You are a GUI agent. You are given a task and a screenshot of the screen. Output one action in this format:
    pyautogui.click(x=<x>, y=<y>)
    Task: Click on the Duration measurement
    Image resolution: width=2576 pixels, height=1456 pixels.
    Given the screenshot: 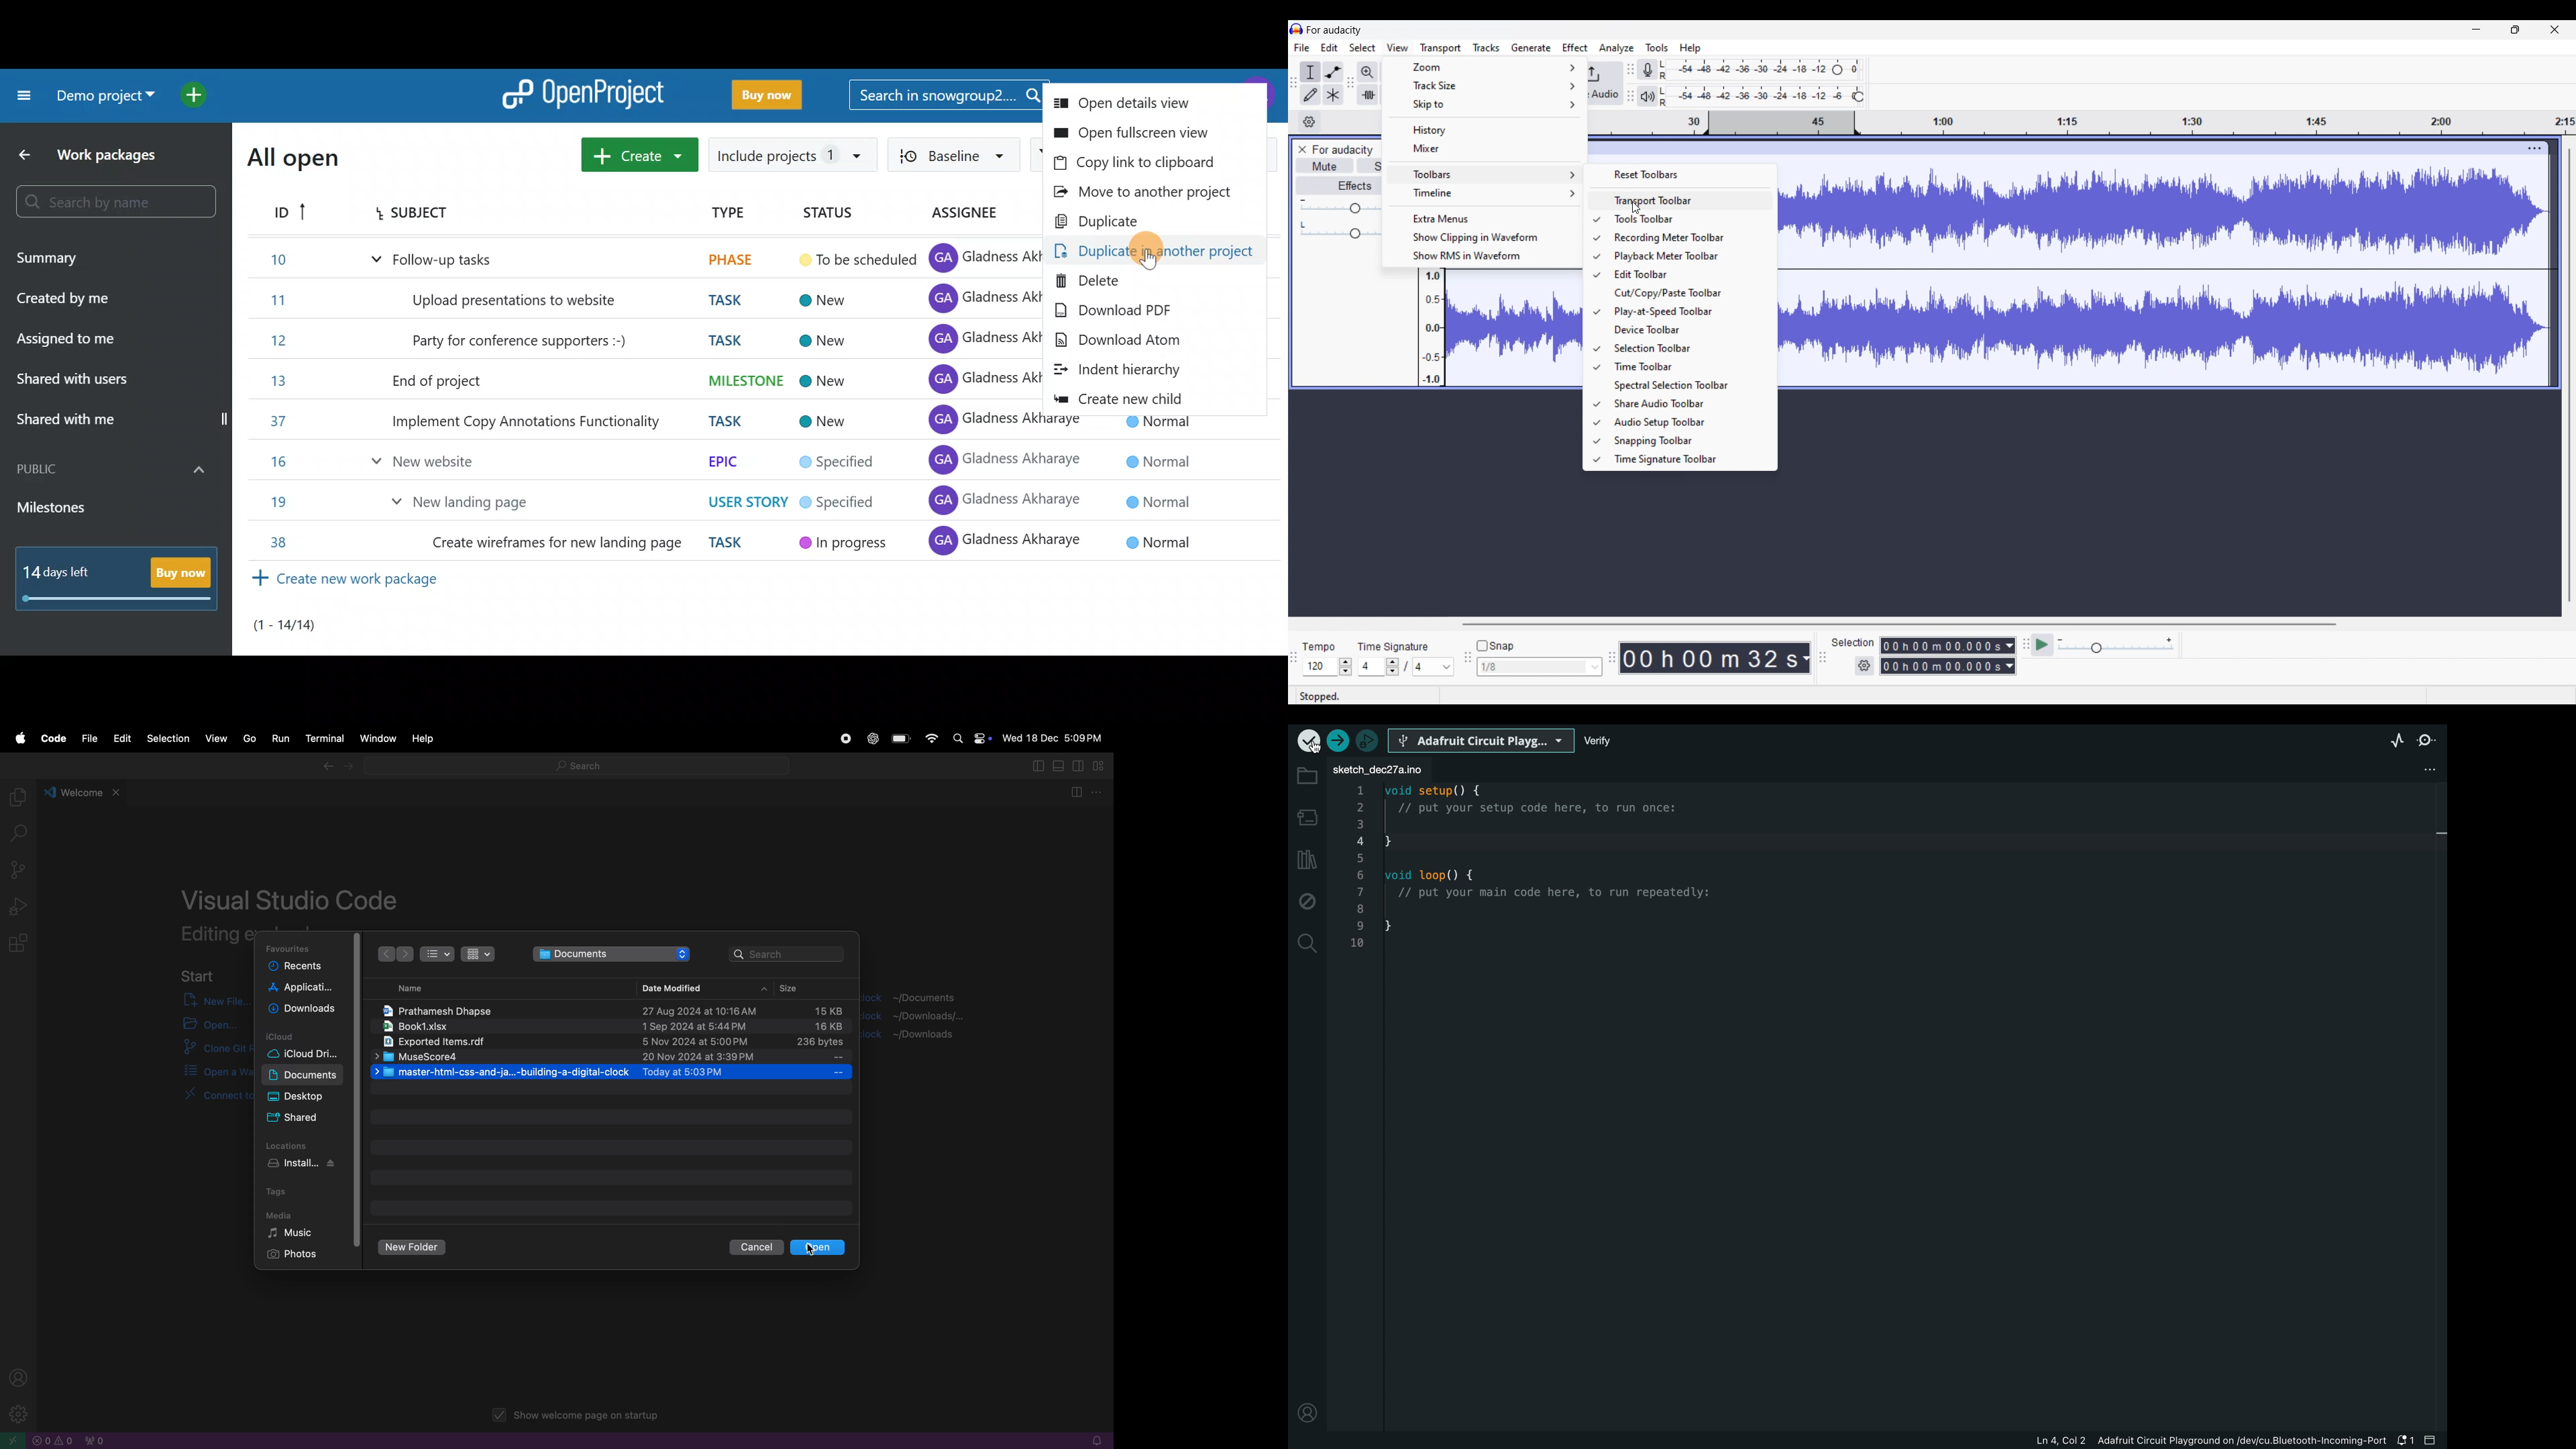 What is the action you would take?
    pyautogui.click(x=2009, y=666)
    